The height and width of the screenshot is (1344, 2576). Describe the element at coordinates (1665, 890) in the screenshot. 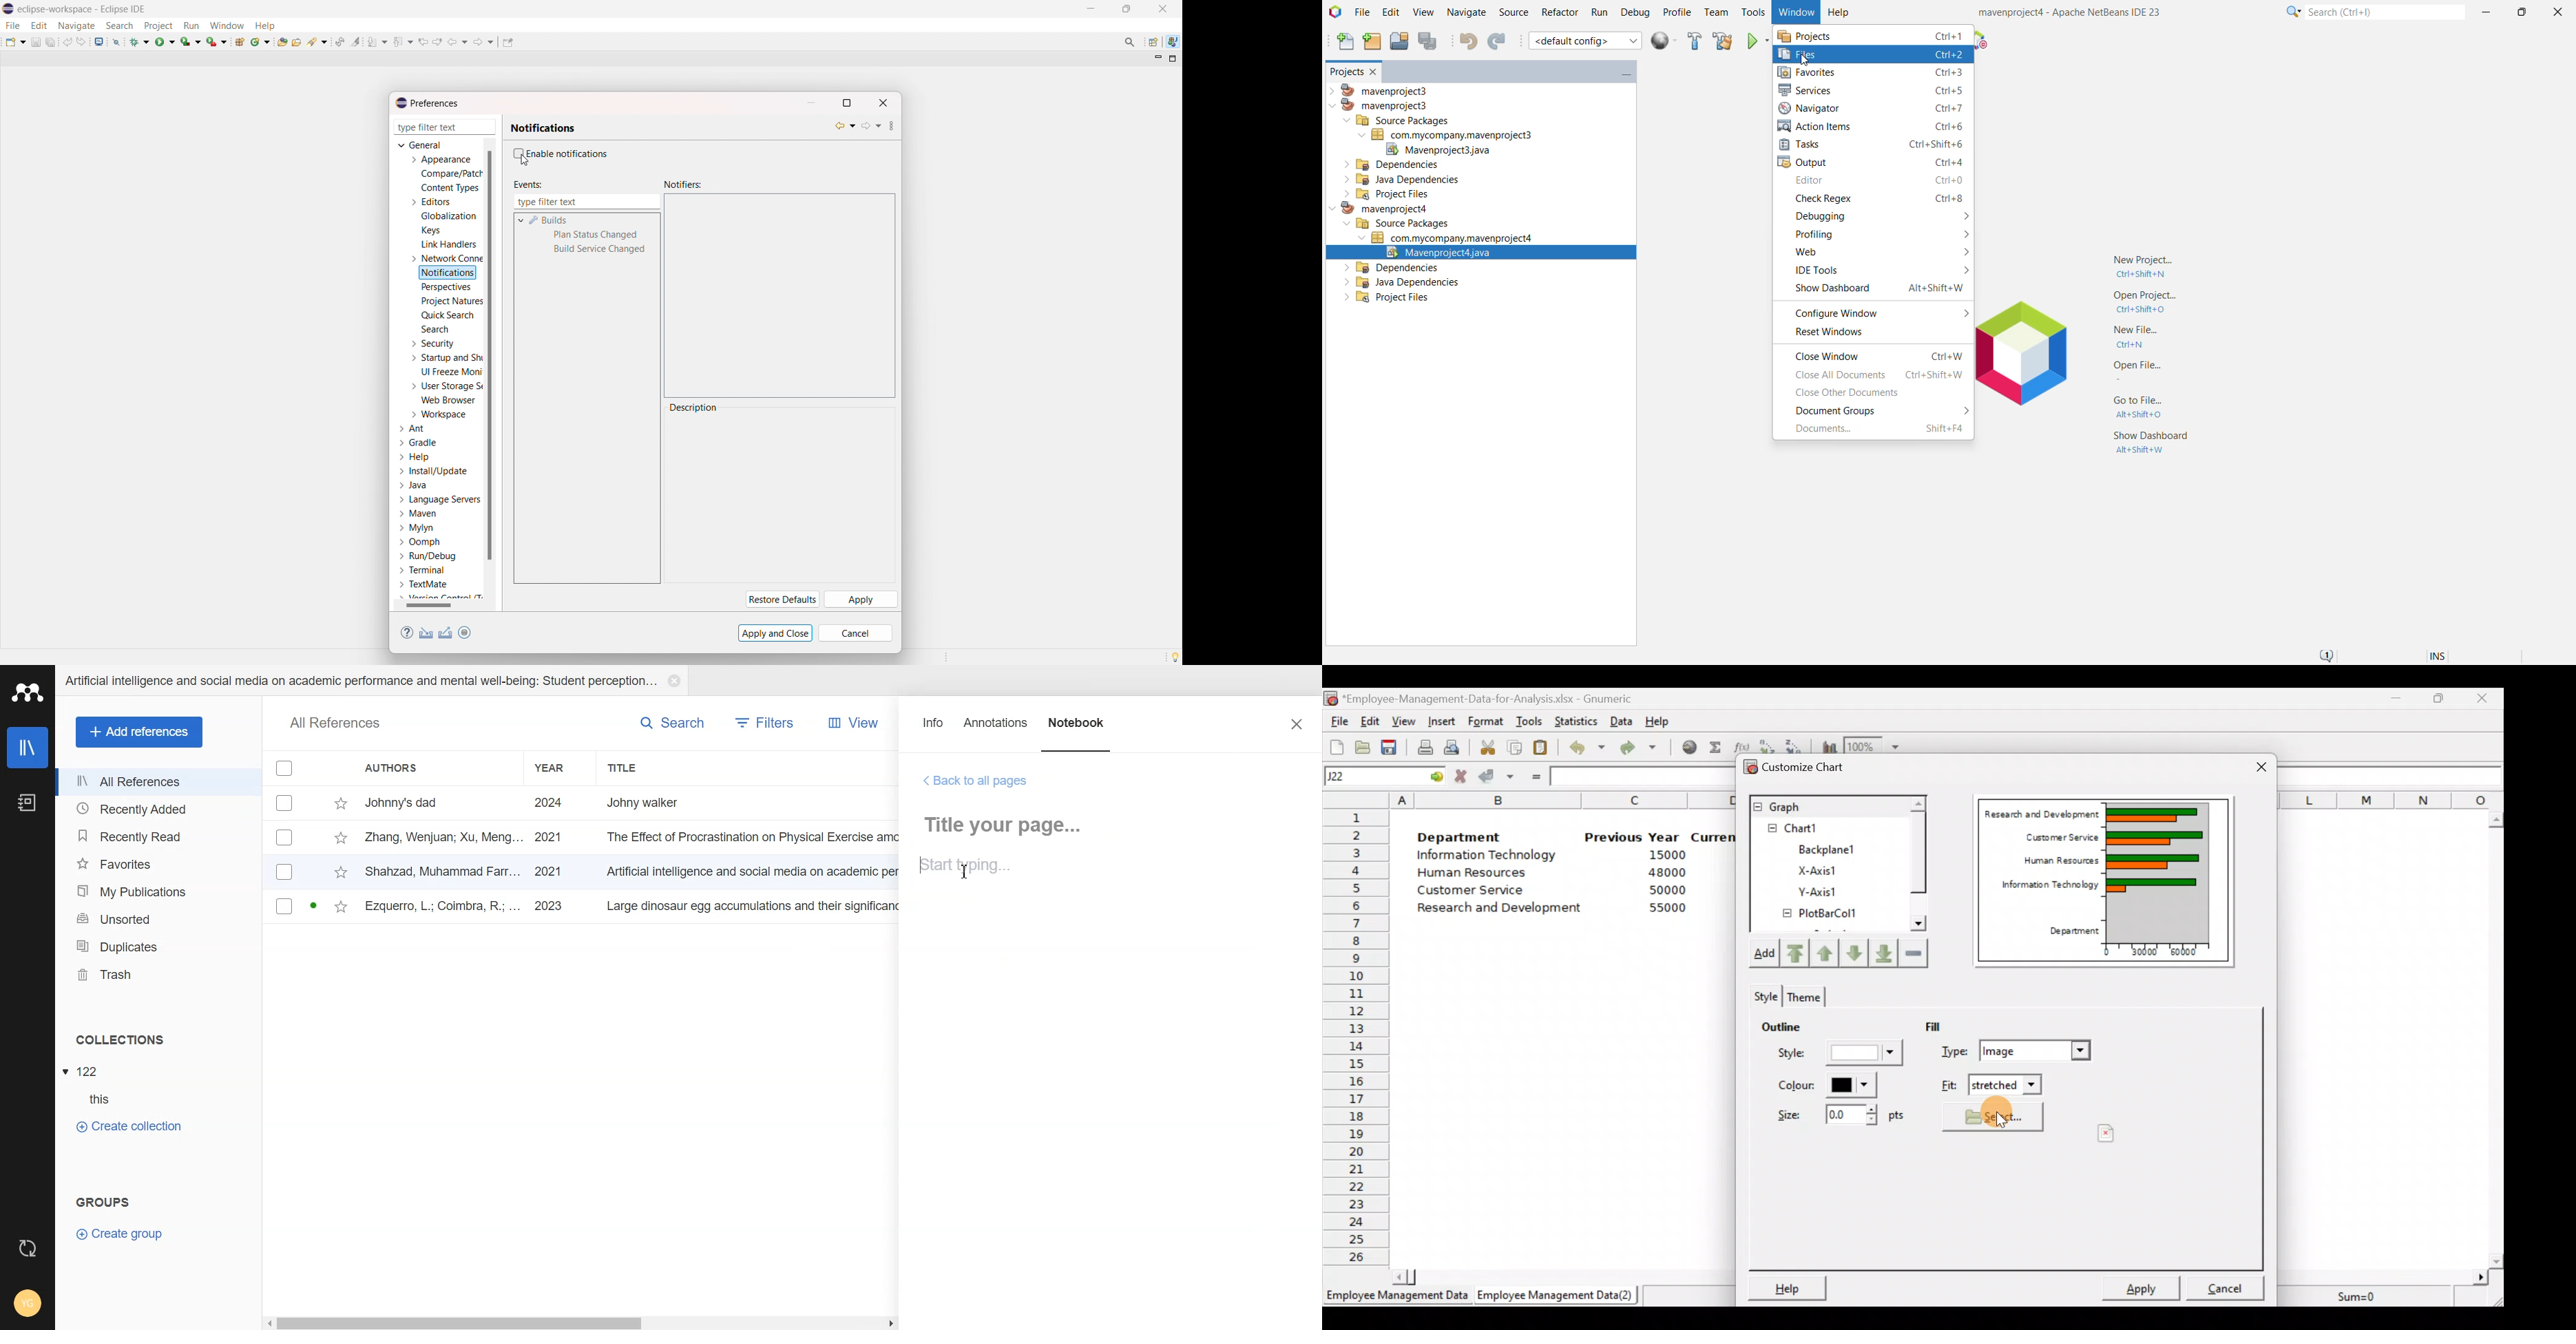

I see `50000` at that location.